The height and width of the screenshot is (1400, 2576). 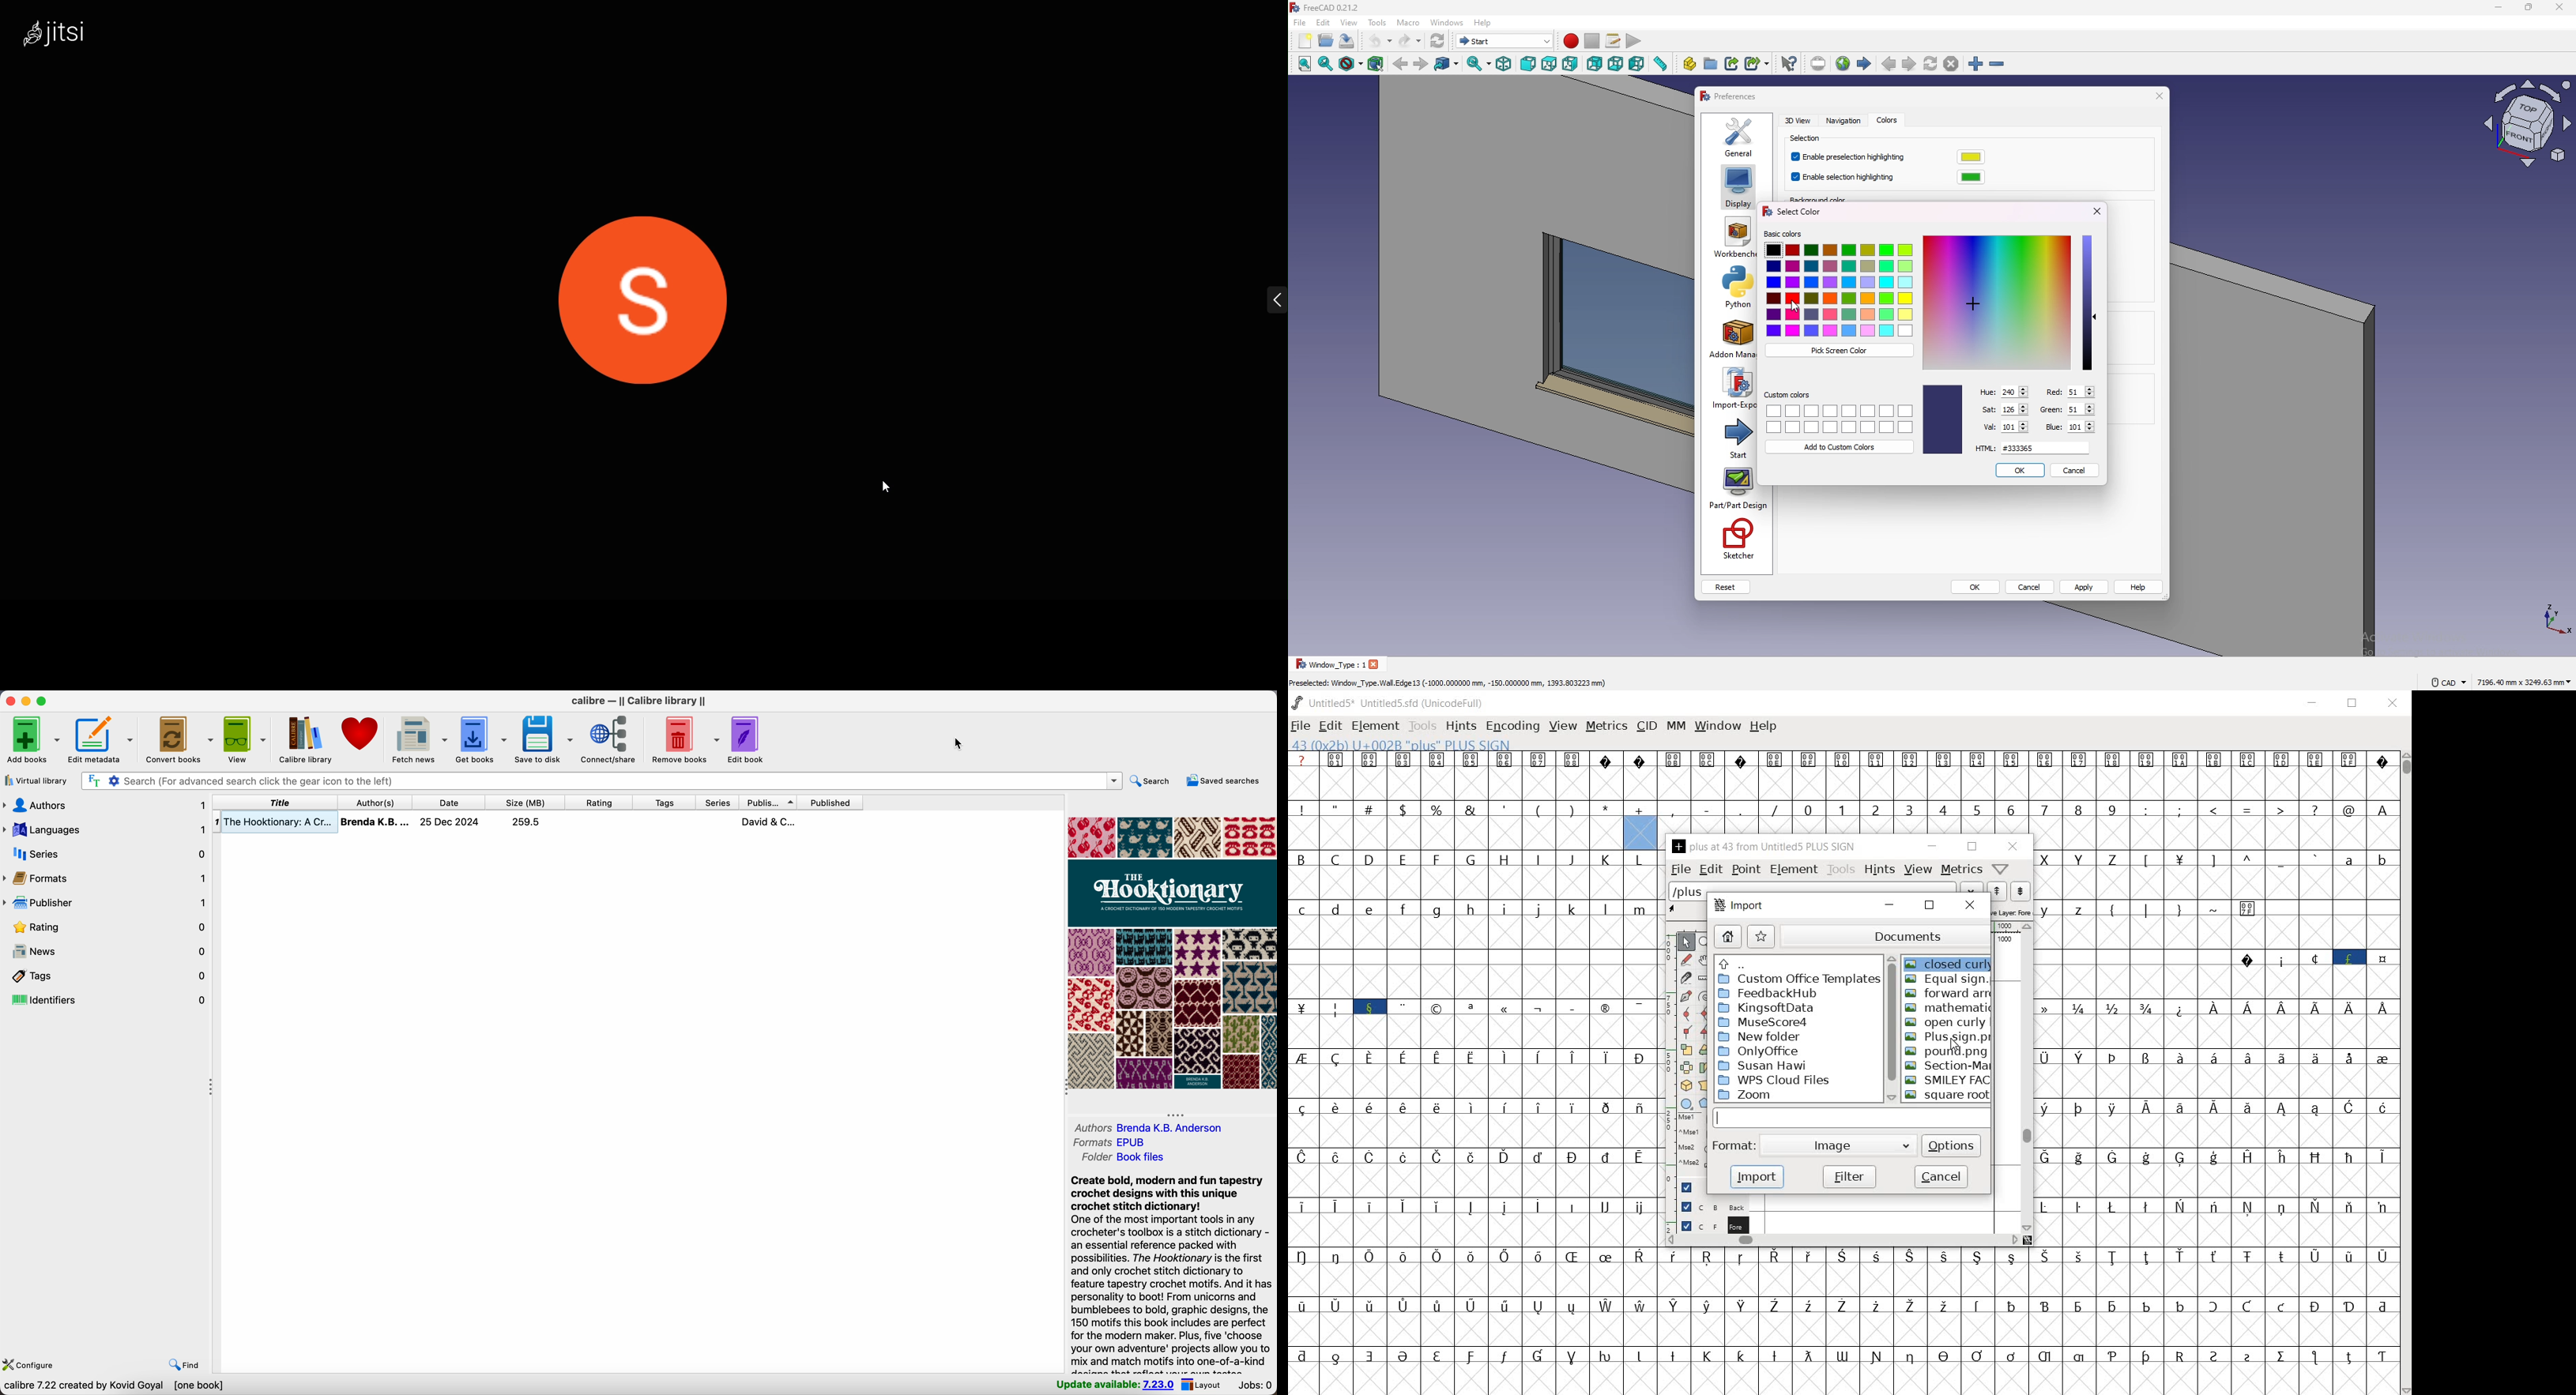 I want to click on tools, so click(x=1842, y=870).